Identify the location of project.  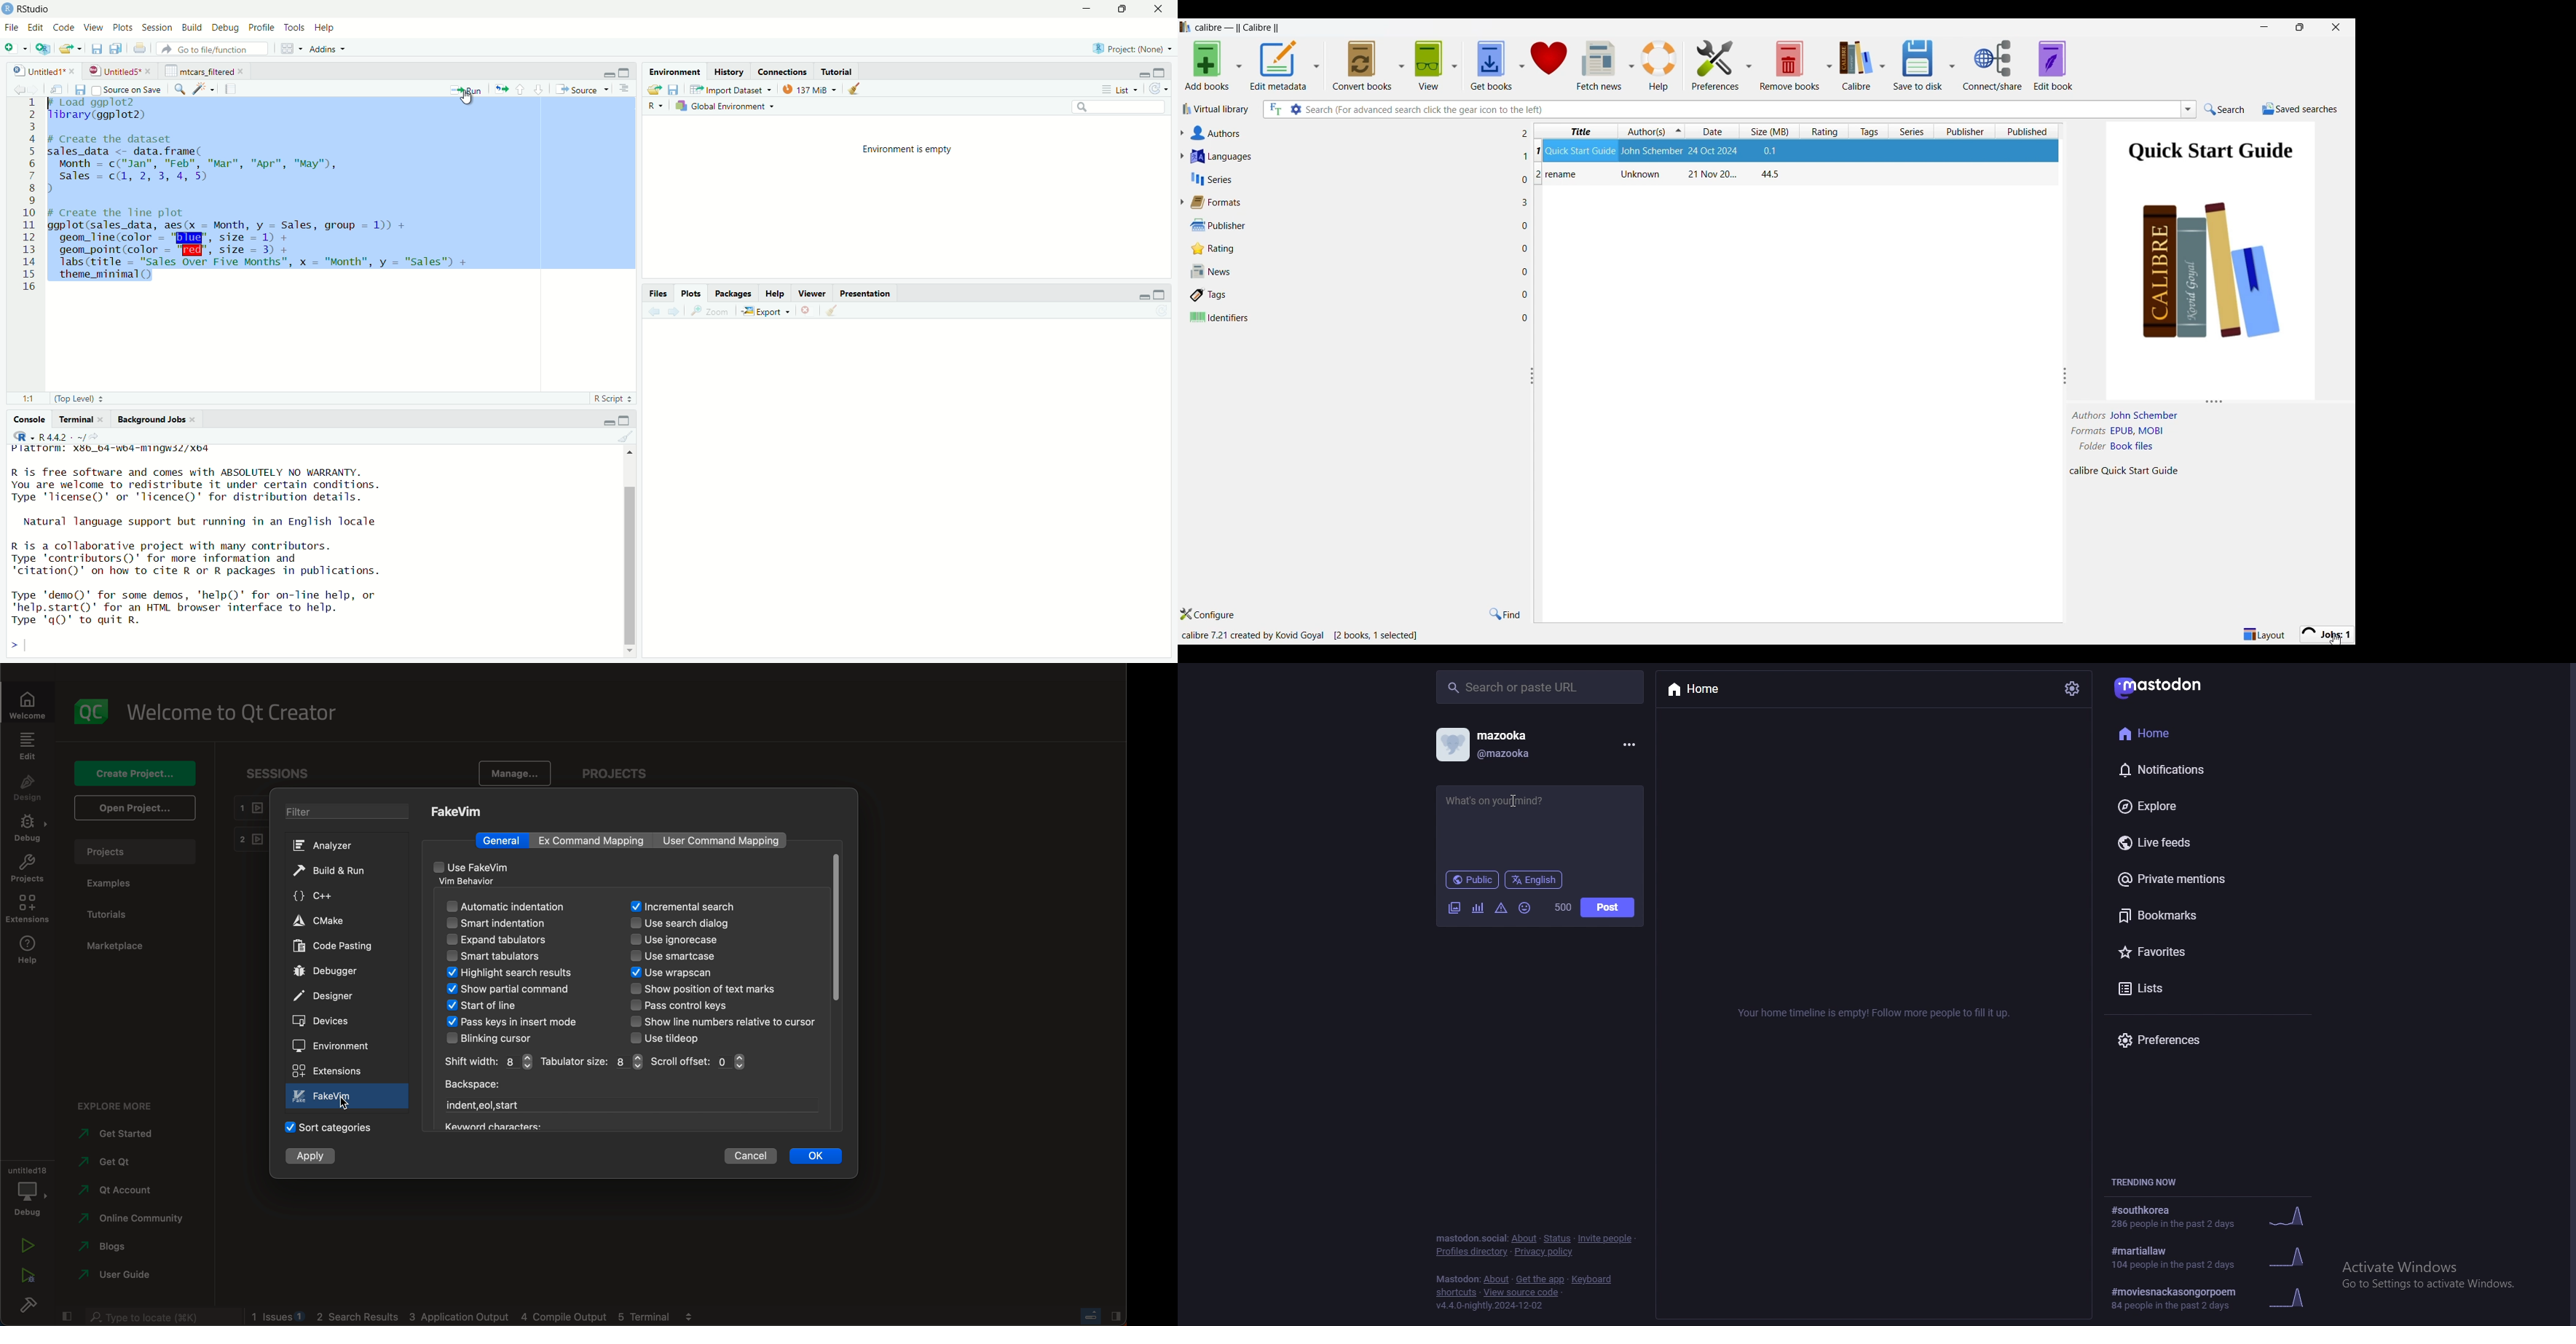
(620, 771).